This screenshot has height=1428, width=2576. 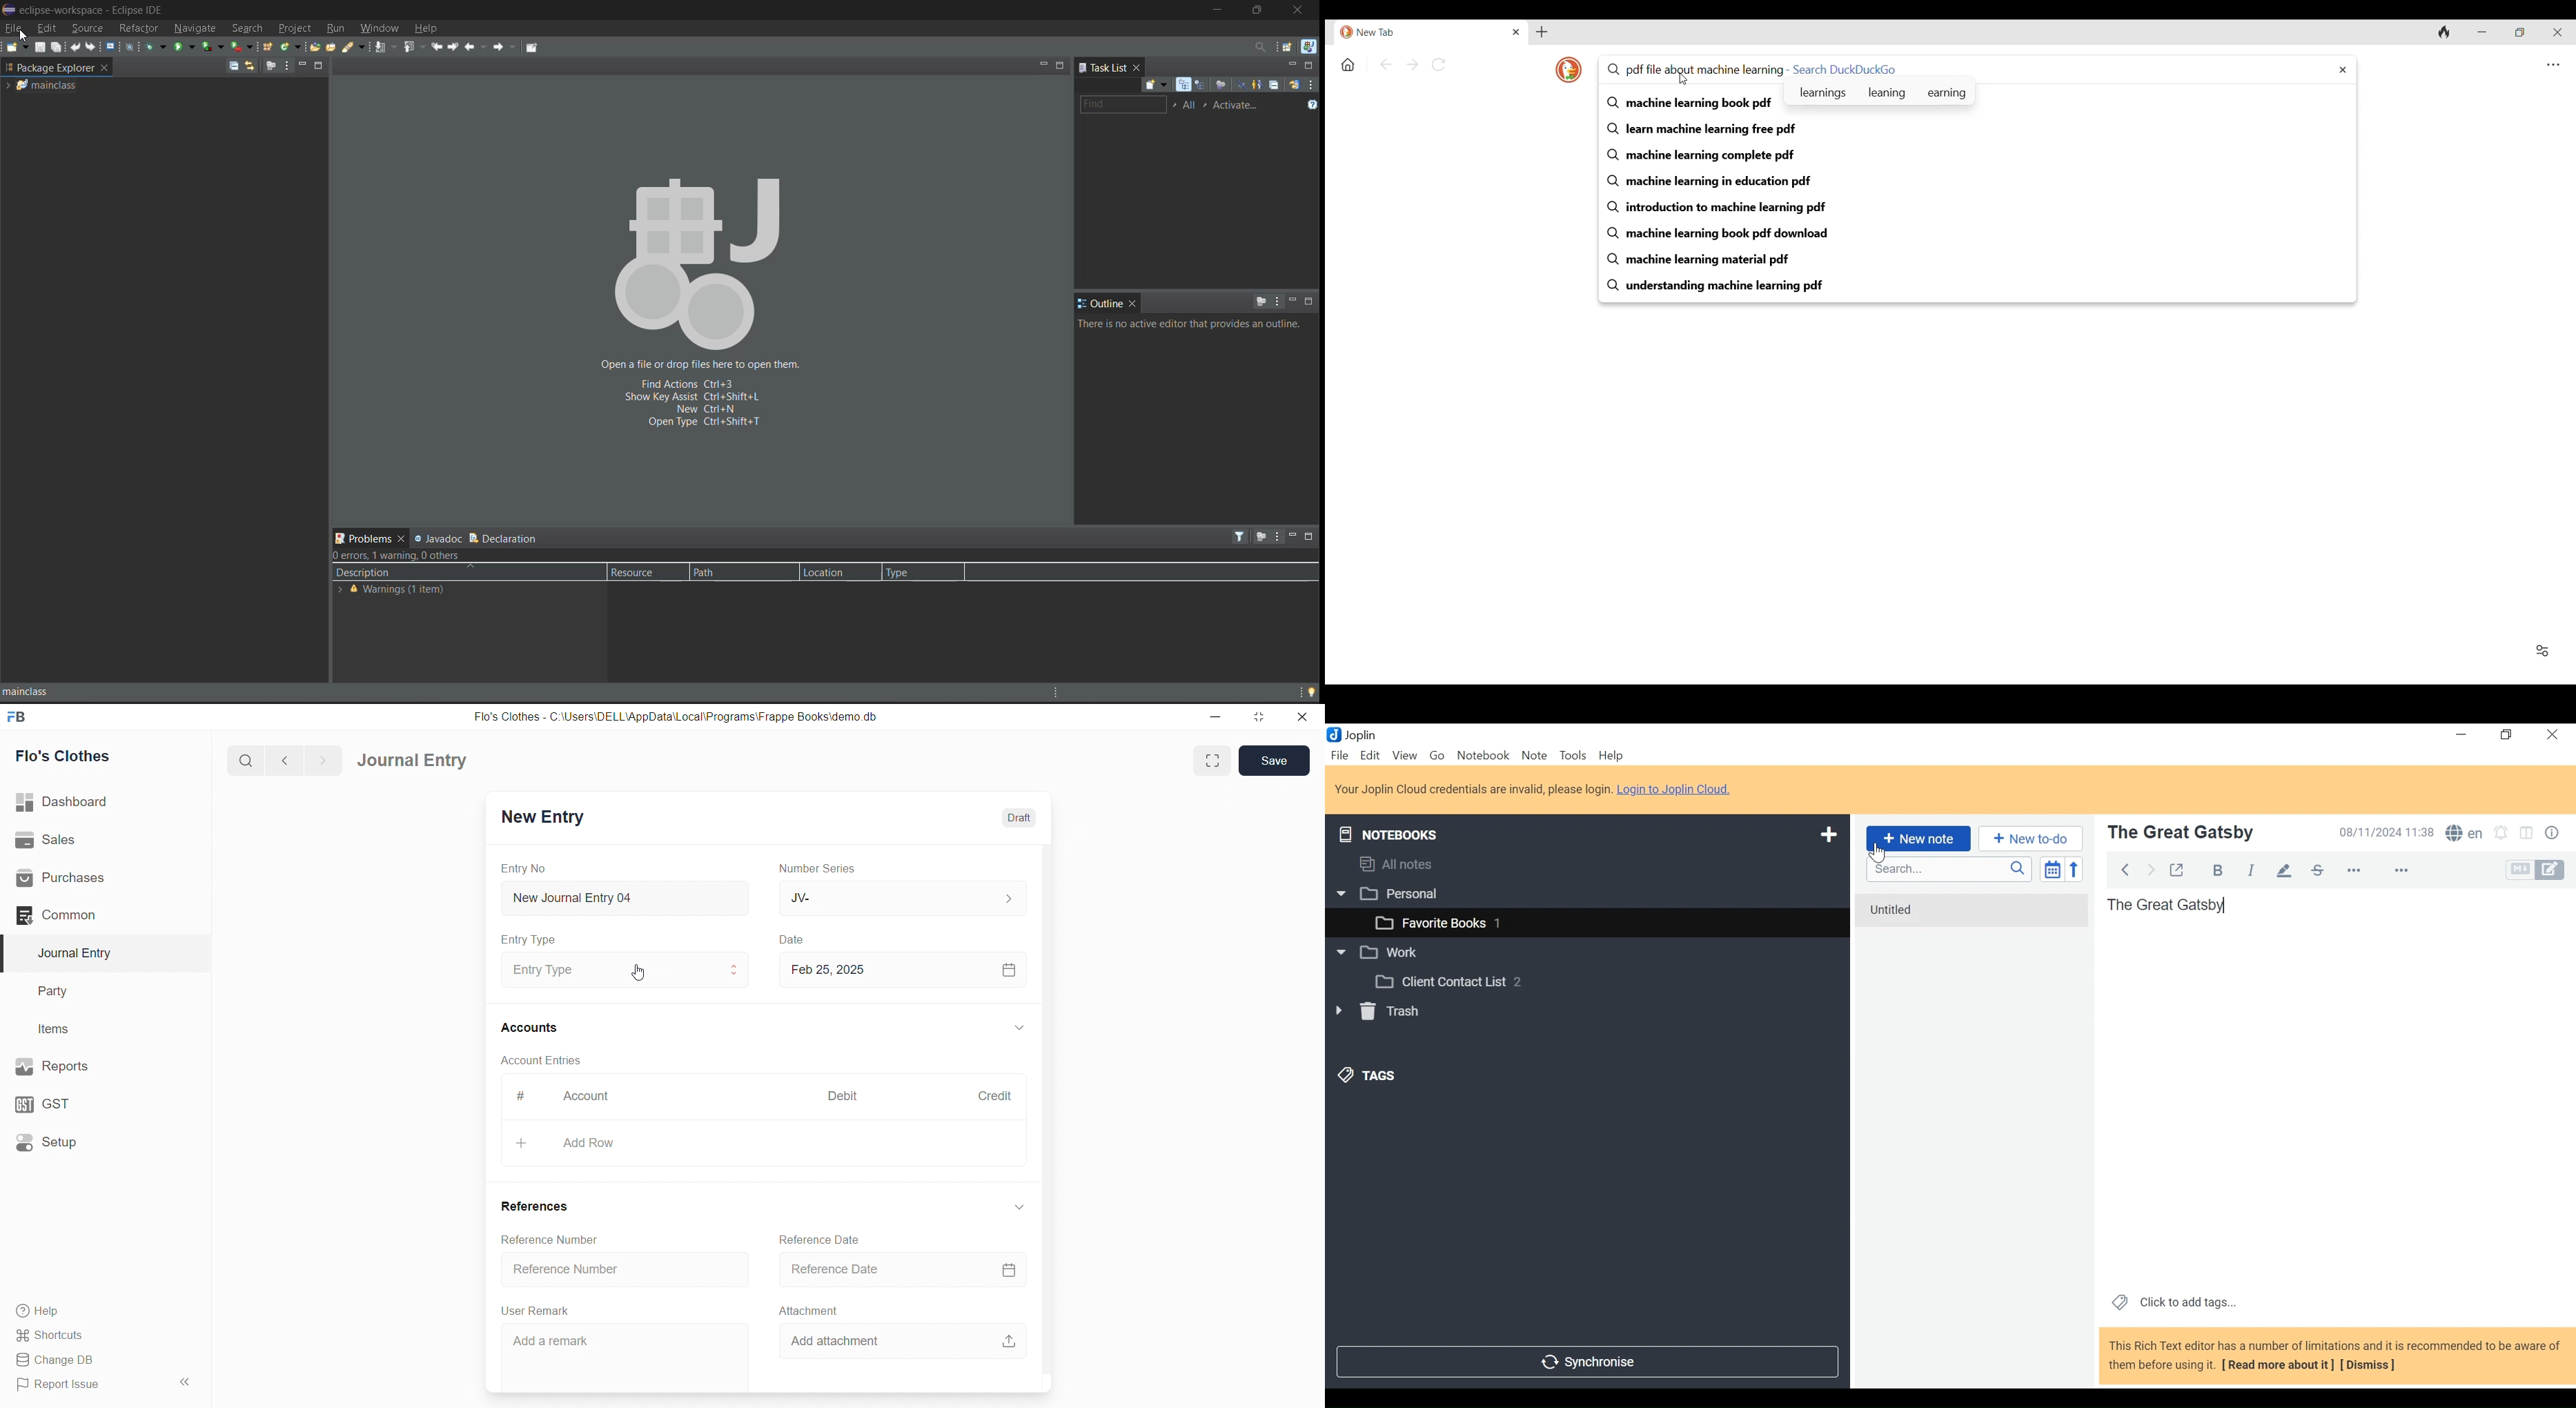 I want to click on Credit, so click(x=994, y=1096).